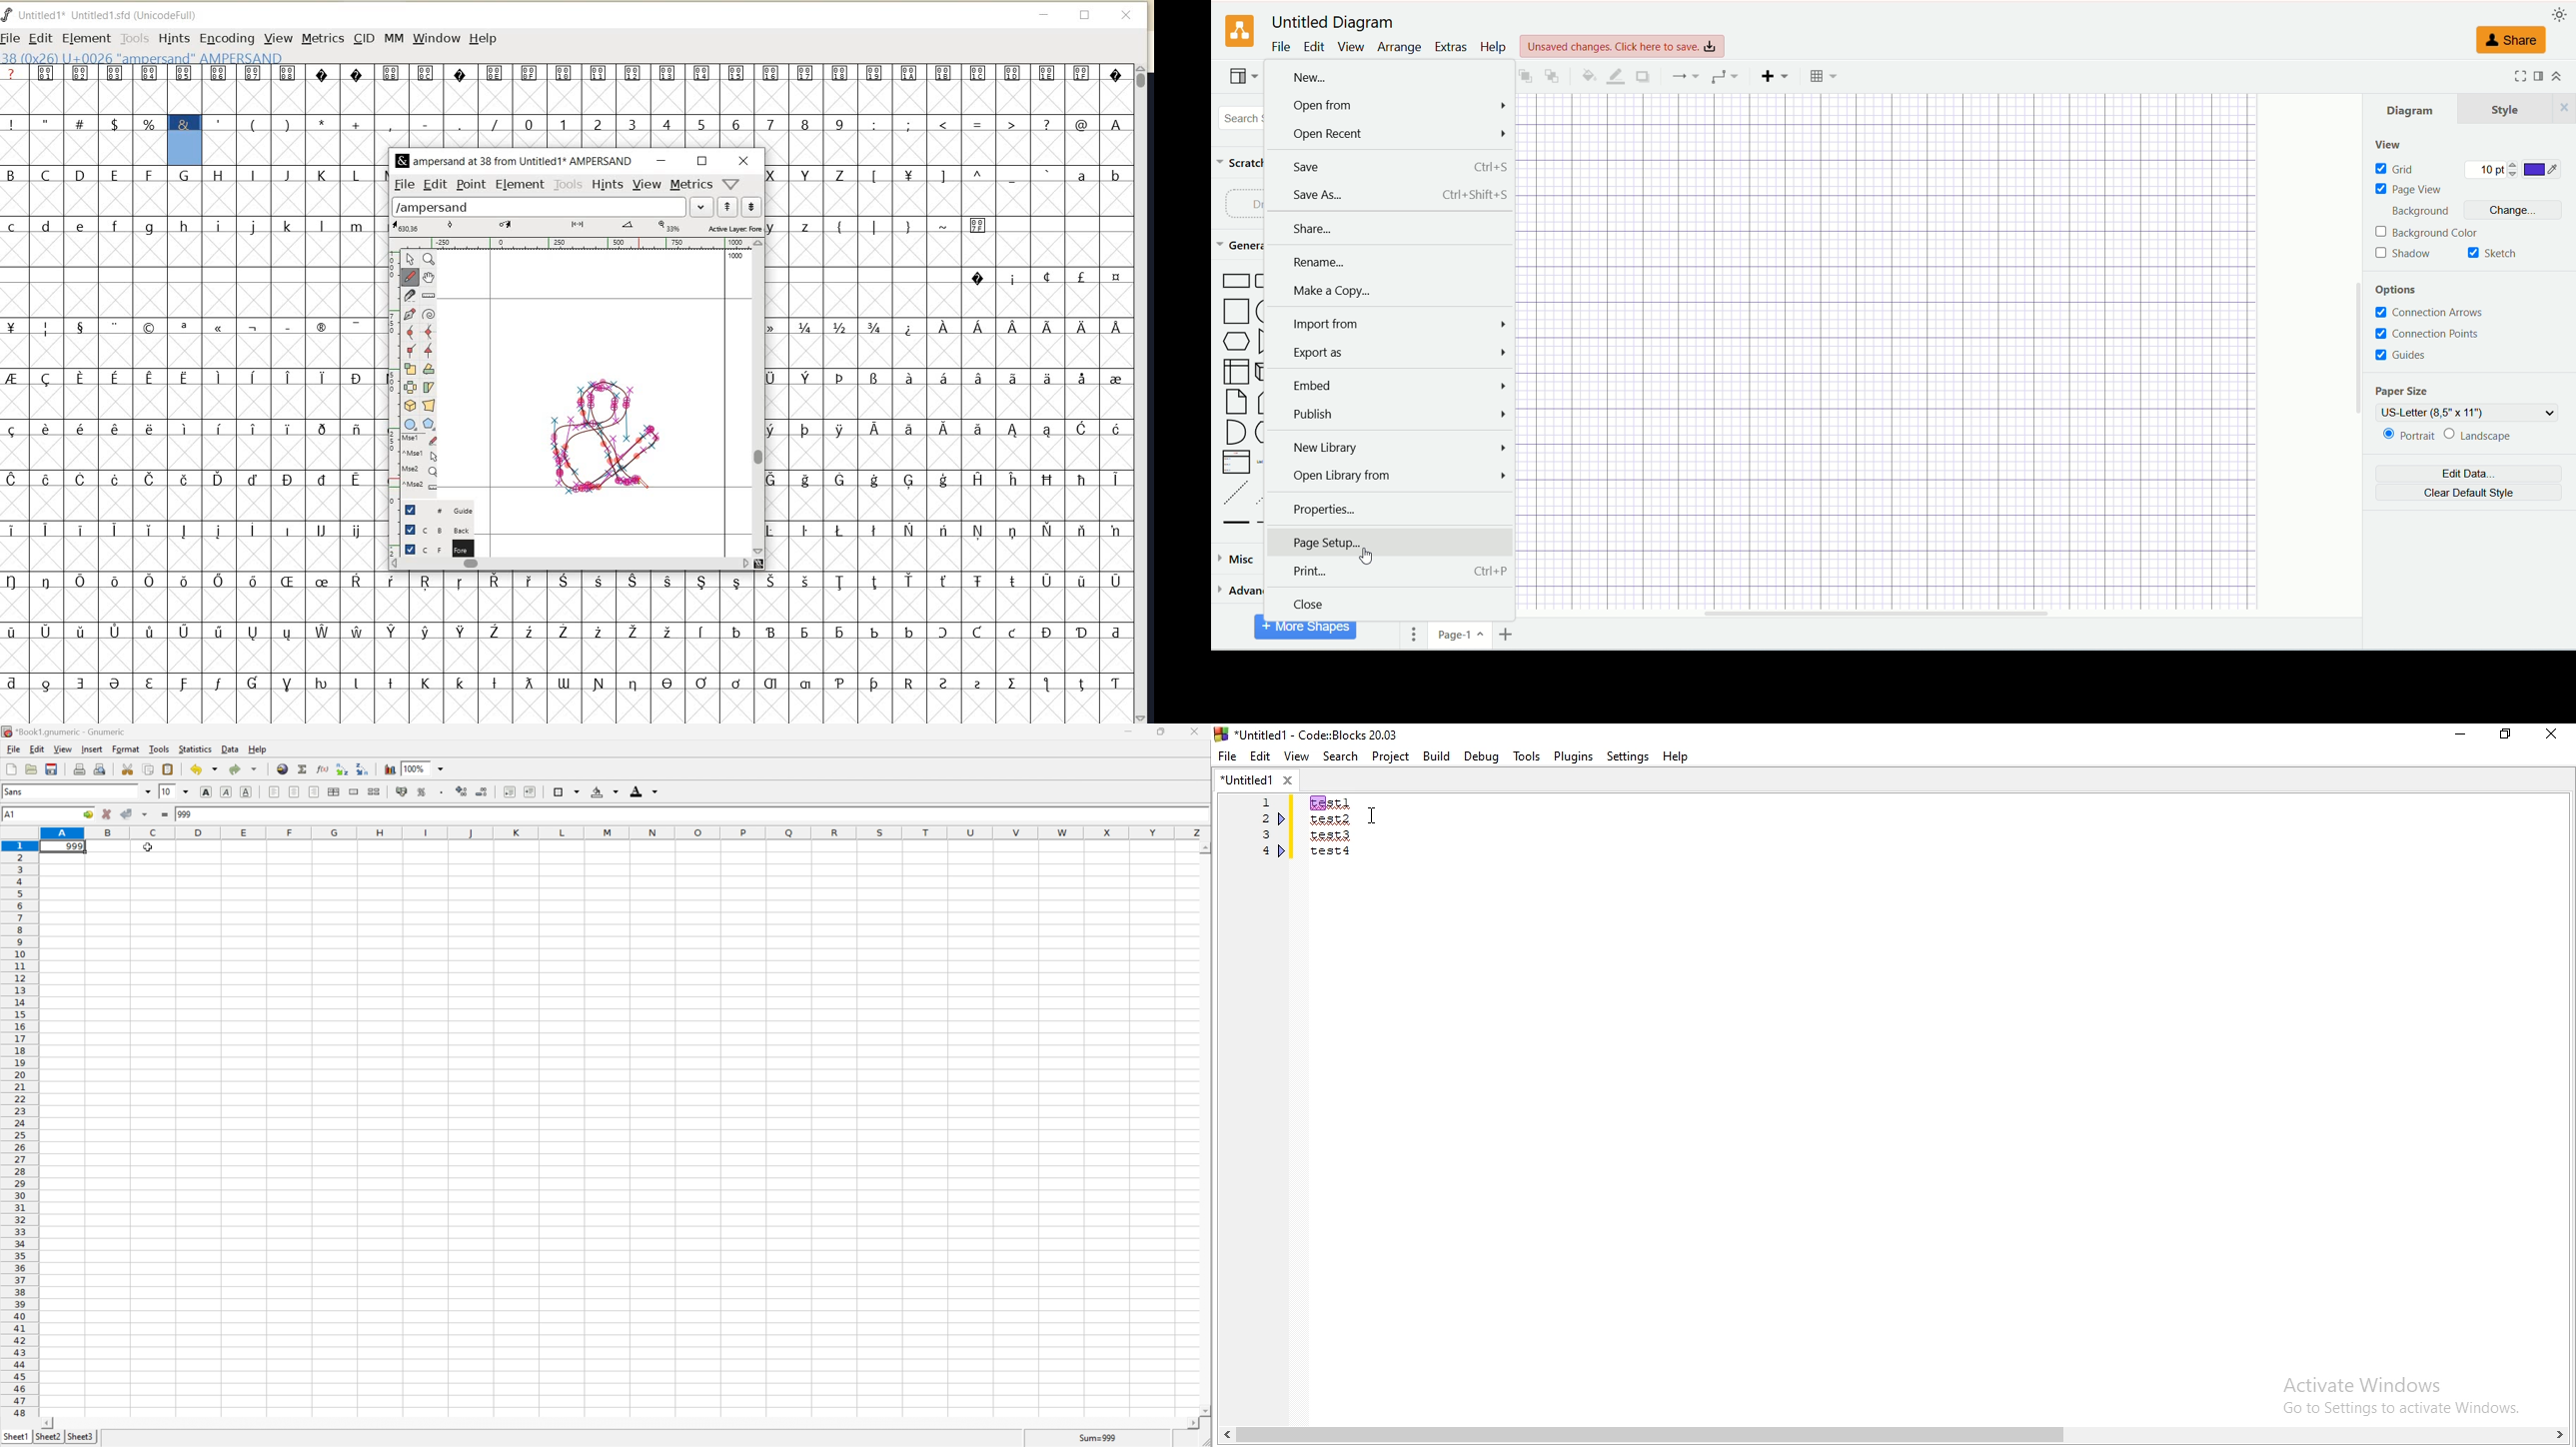 This screenshot has height=1456, width=2576. I want to click on add a corner point, so click(410, 349).